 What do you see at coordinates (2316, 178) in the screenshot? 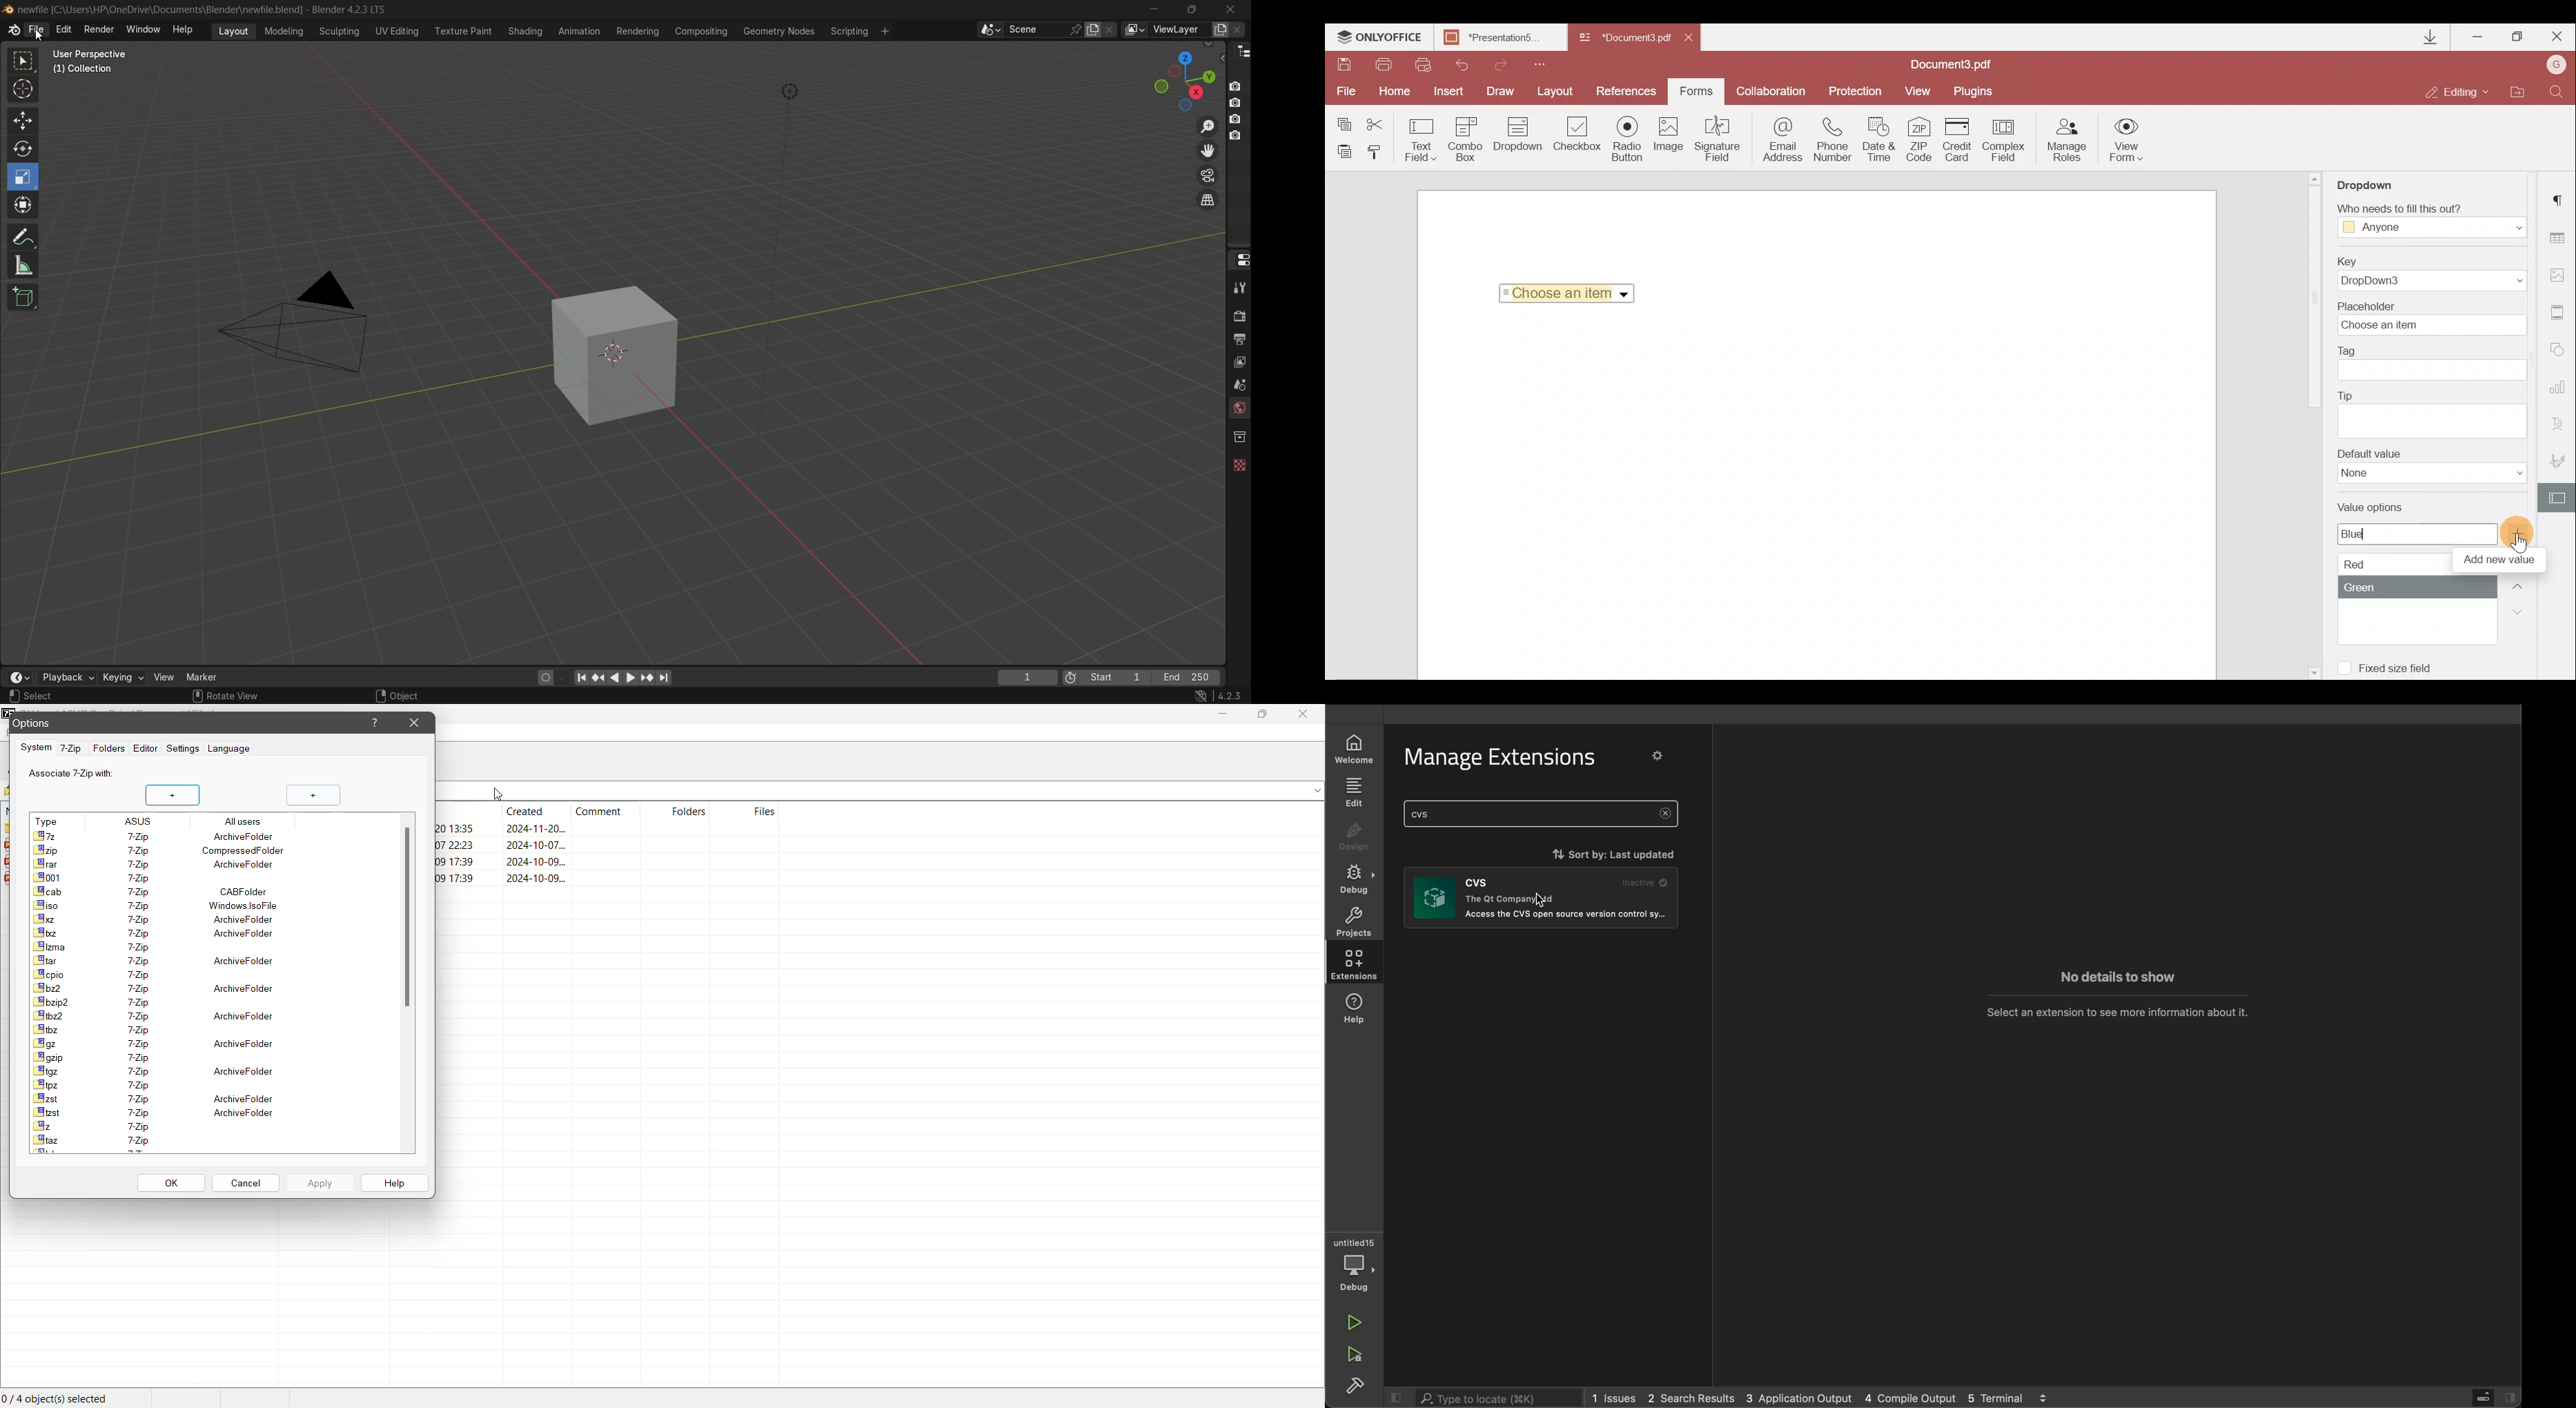
I see `Scroll up` at bounding box center [2316, 178].